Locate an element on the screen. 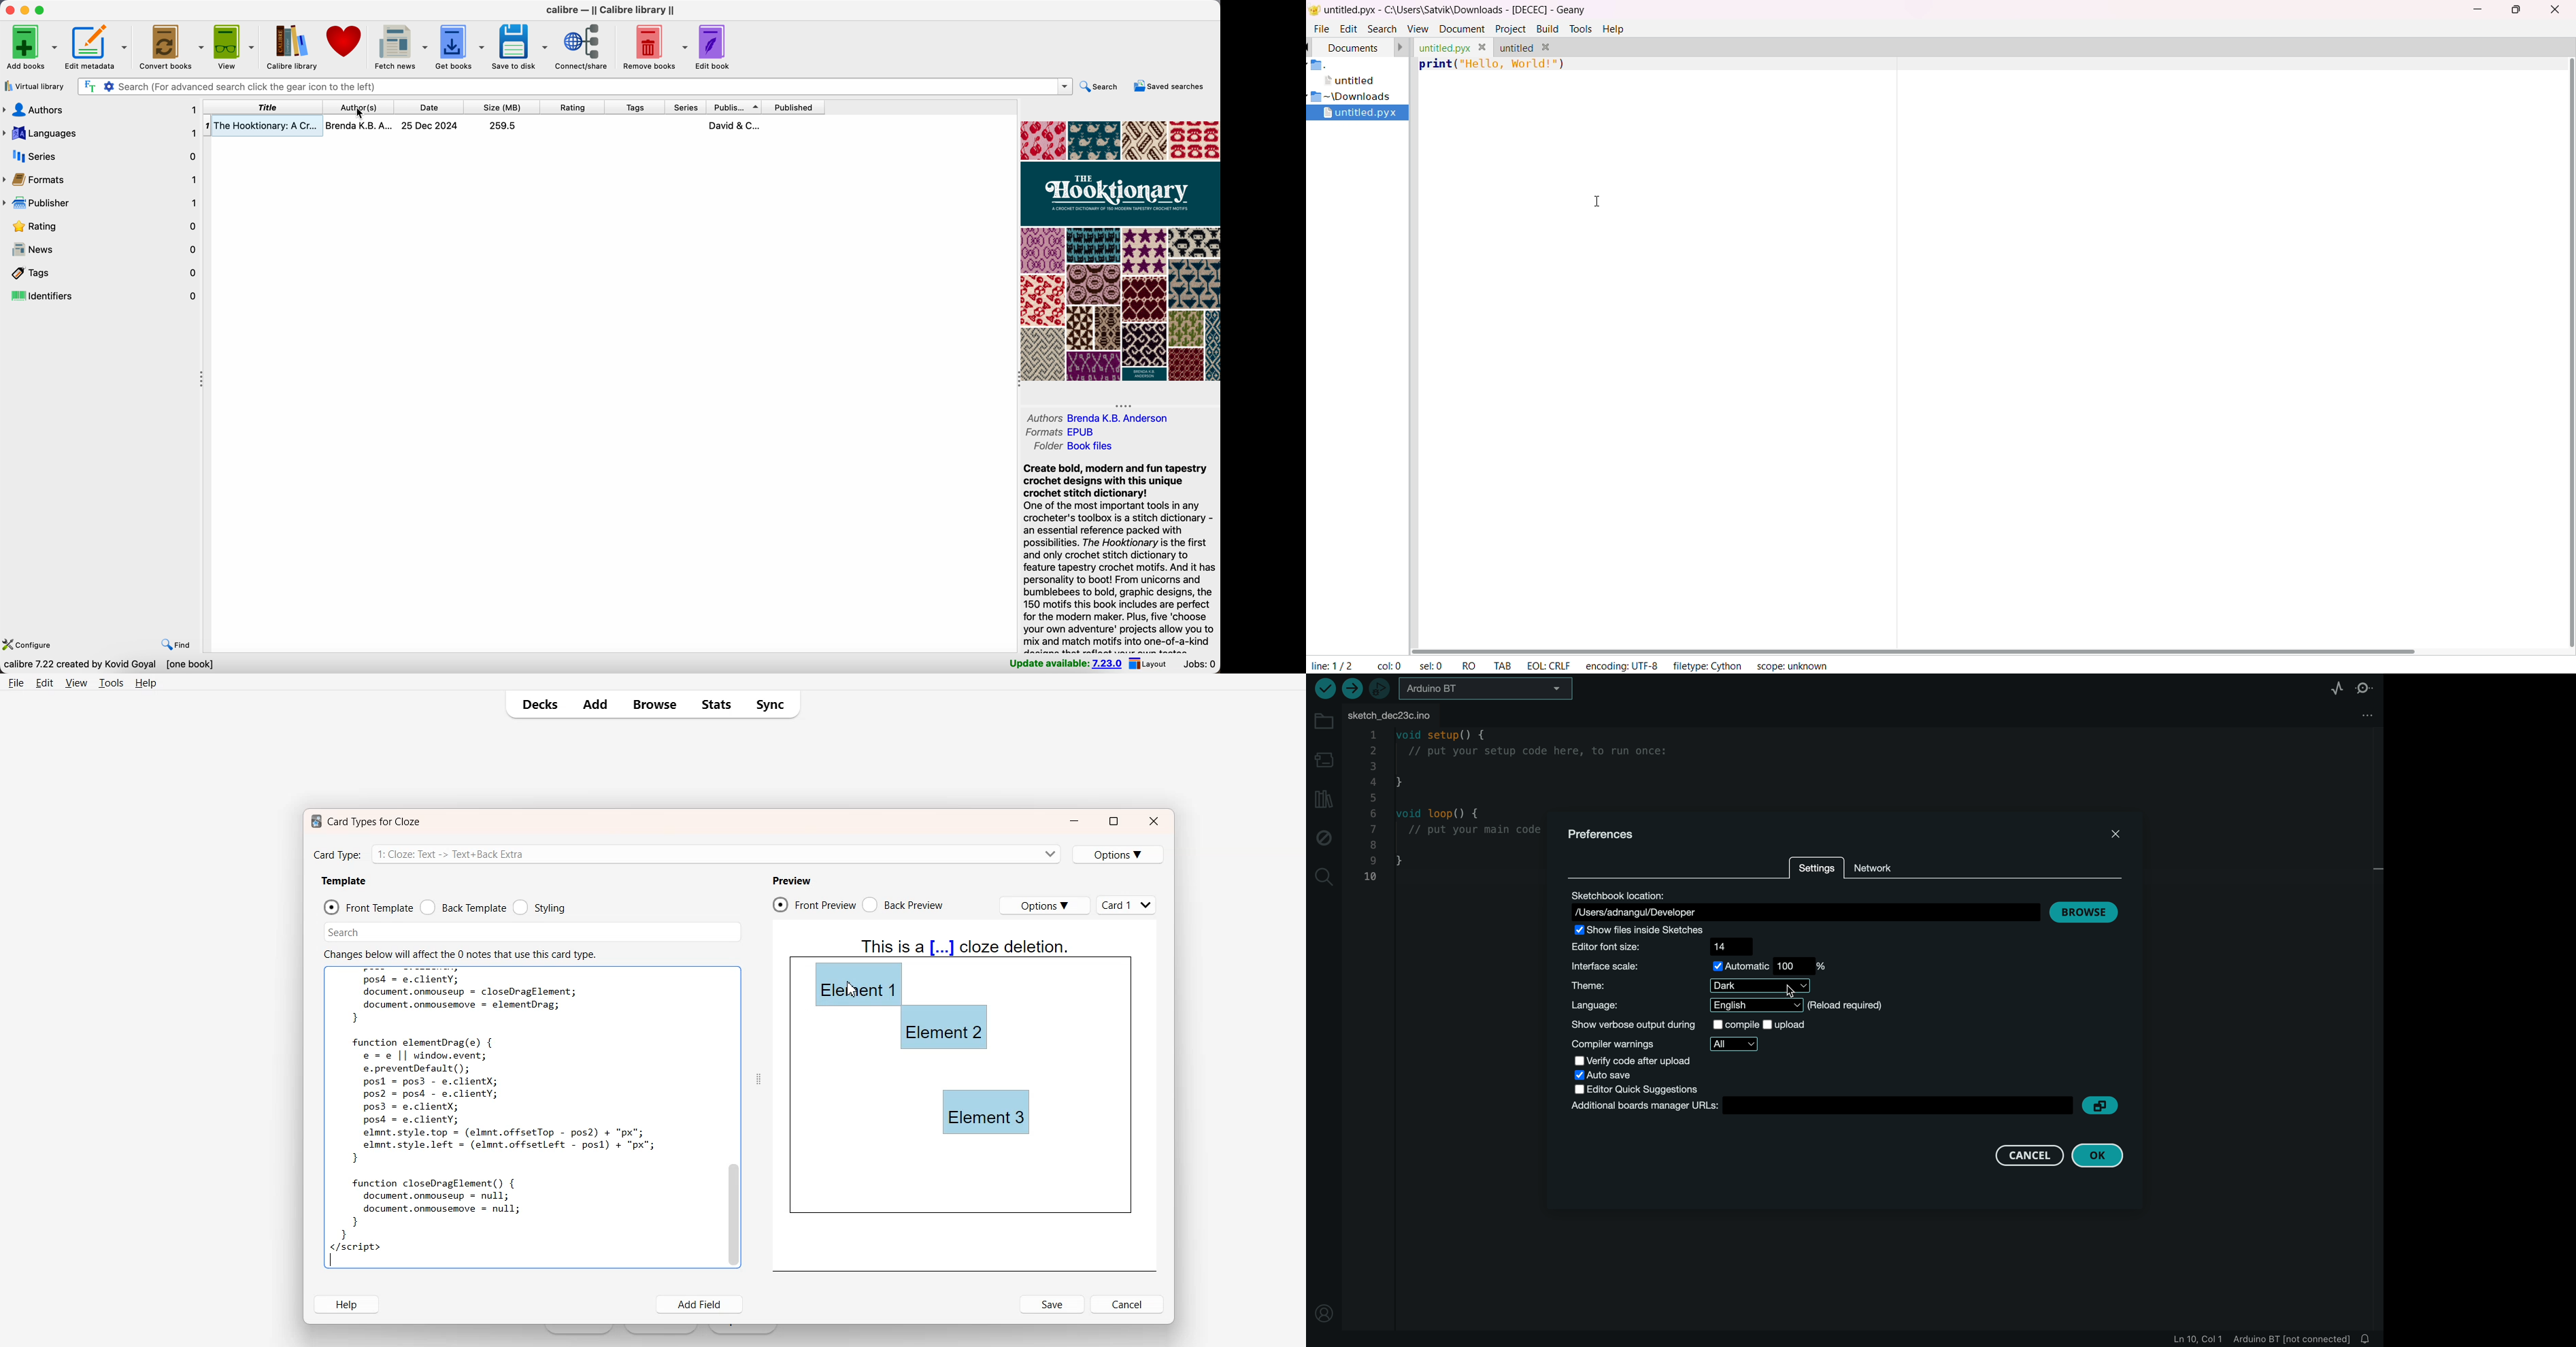 This screenshot has height=1372, width=2576. Options is located at coordinates (1119, 854).